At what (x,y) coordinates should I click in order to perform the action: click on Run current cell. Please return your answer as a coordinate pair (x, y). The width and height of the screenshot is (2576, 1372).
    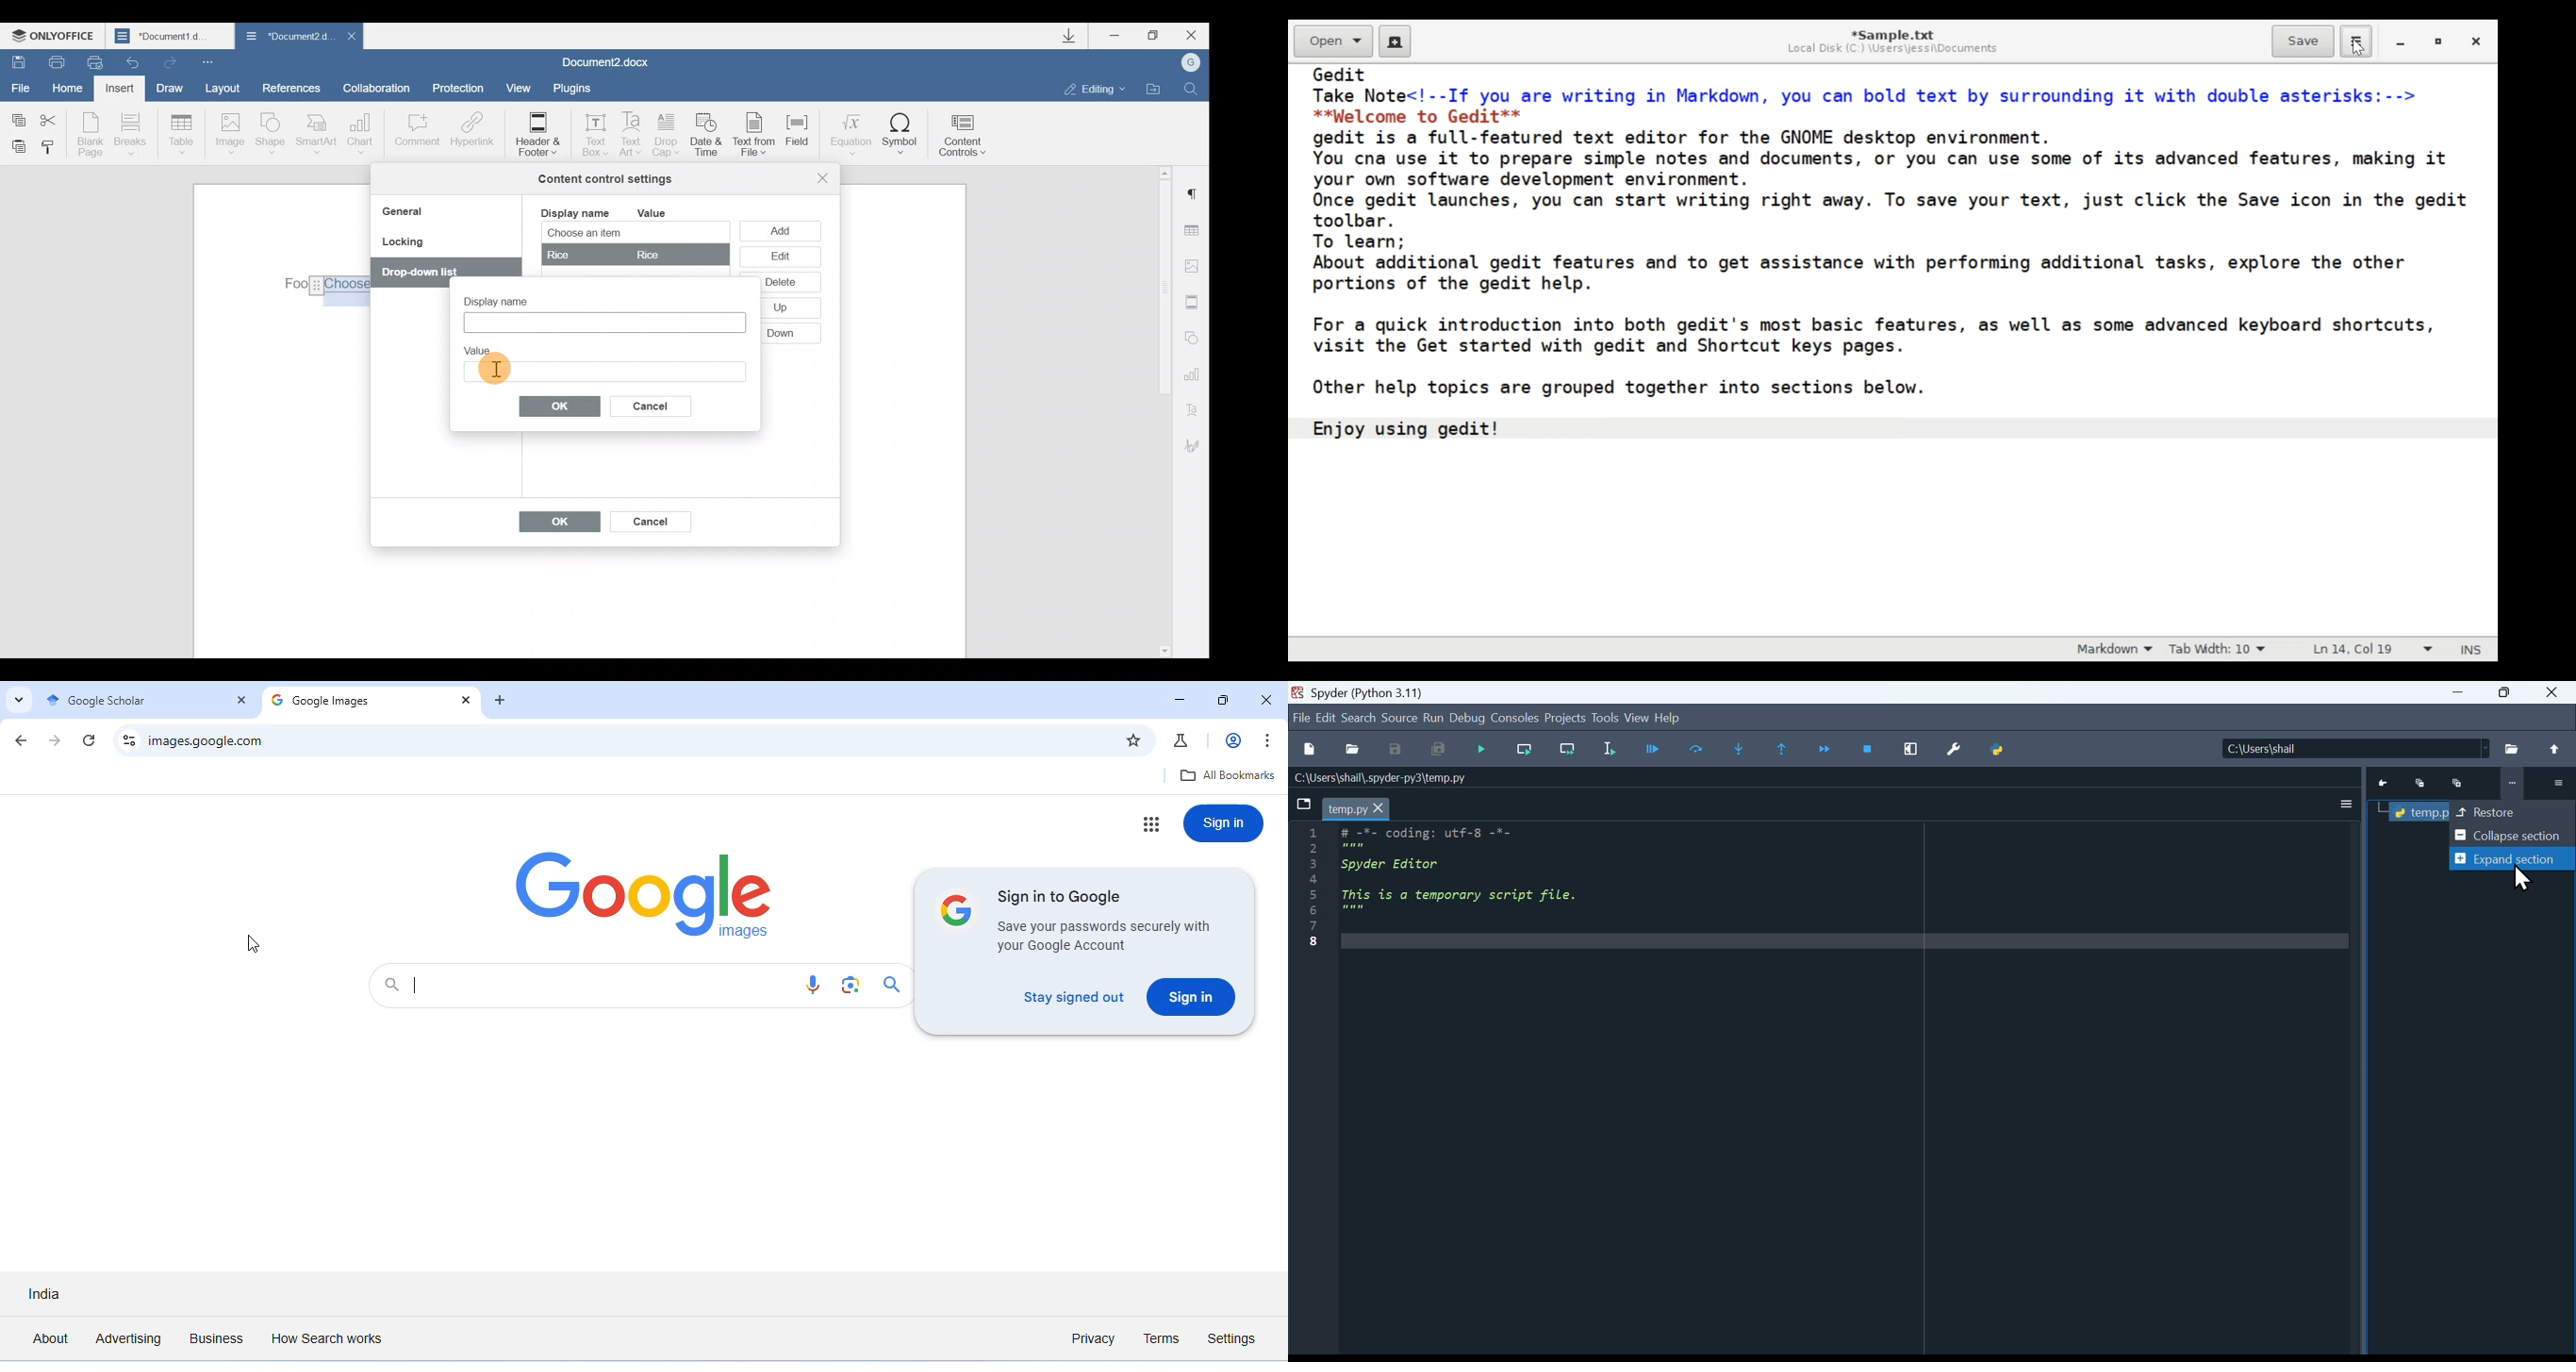
    Looking at the image, I should click on (1525, 750).